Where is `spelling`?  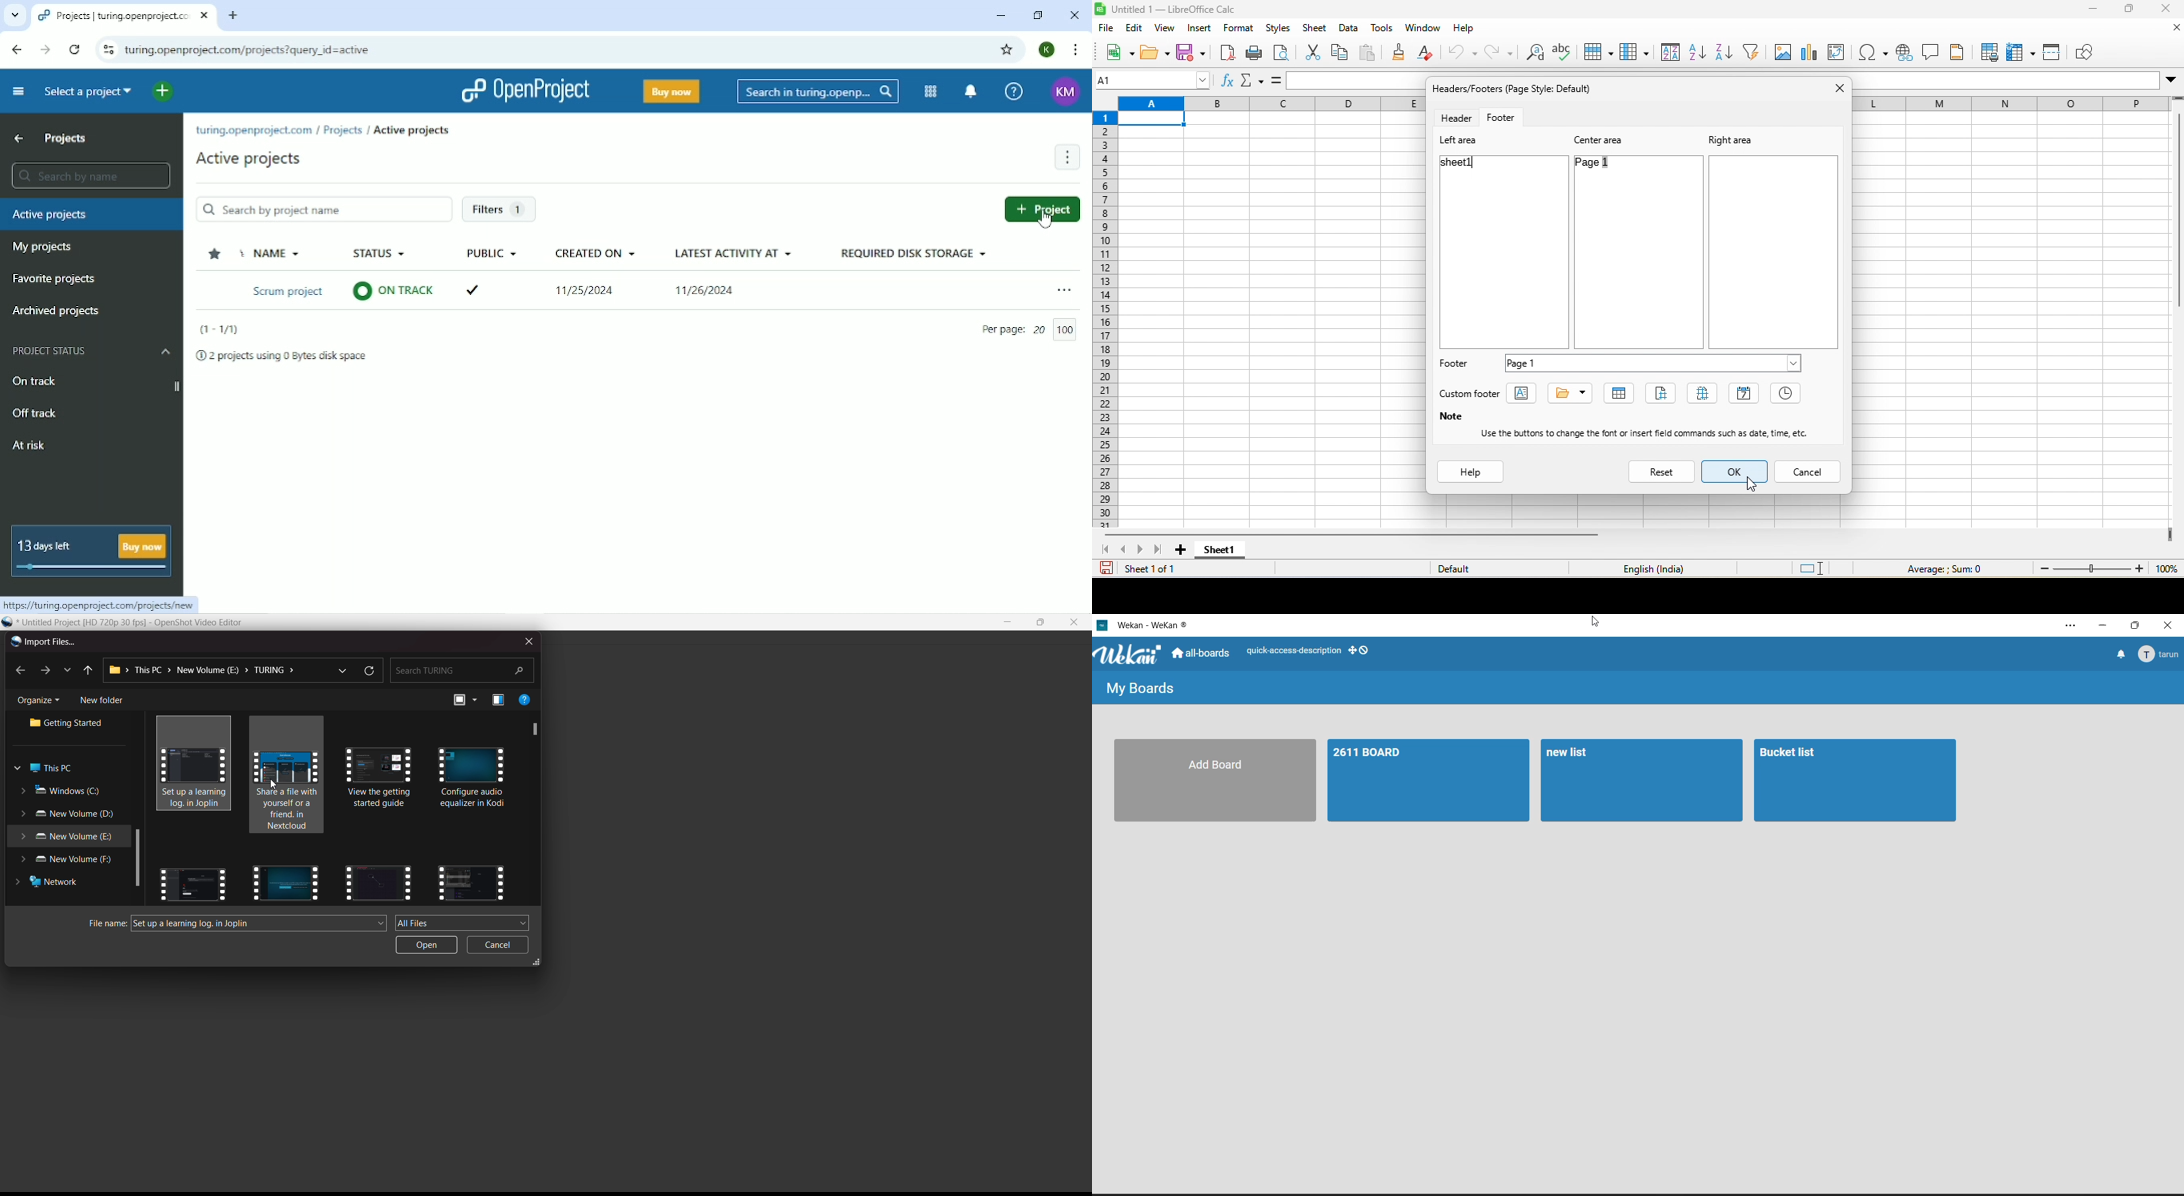 spelling is located at coordinates (1564, 51).